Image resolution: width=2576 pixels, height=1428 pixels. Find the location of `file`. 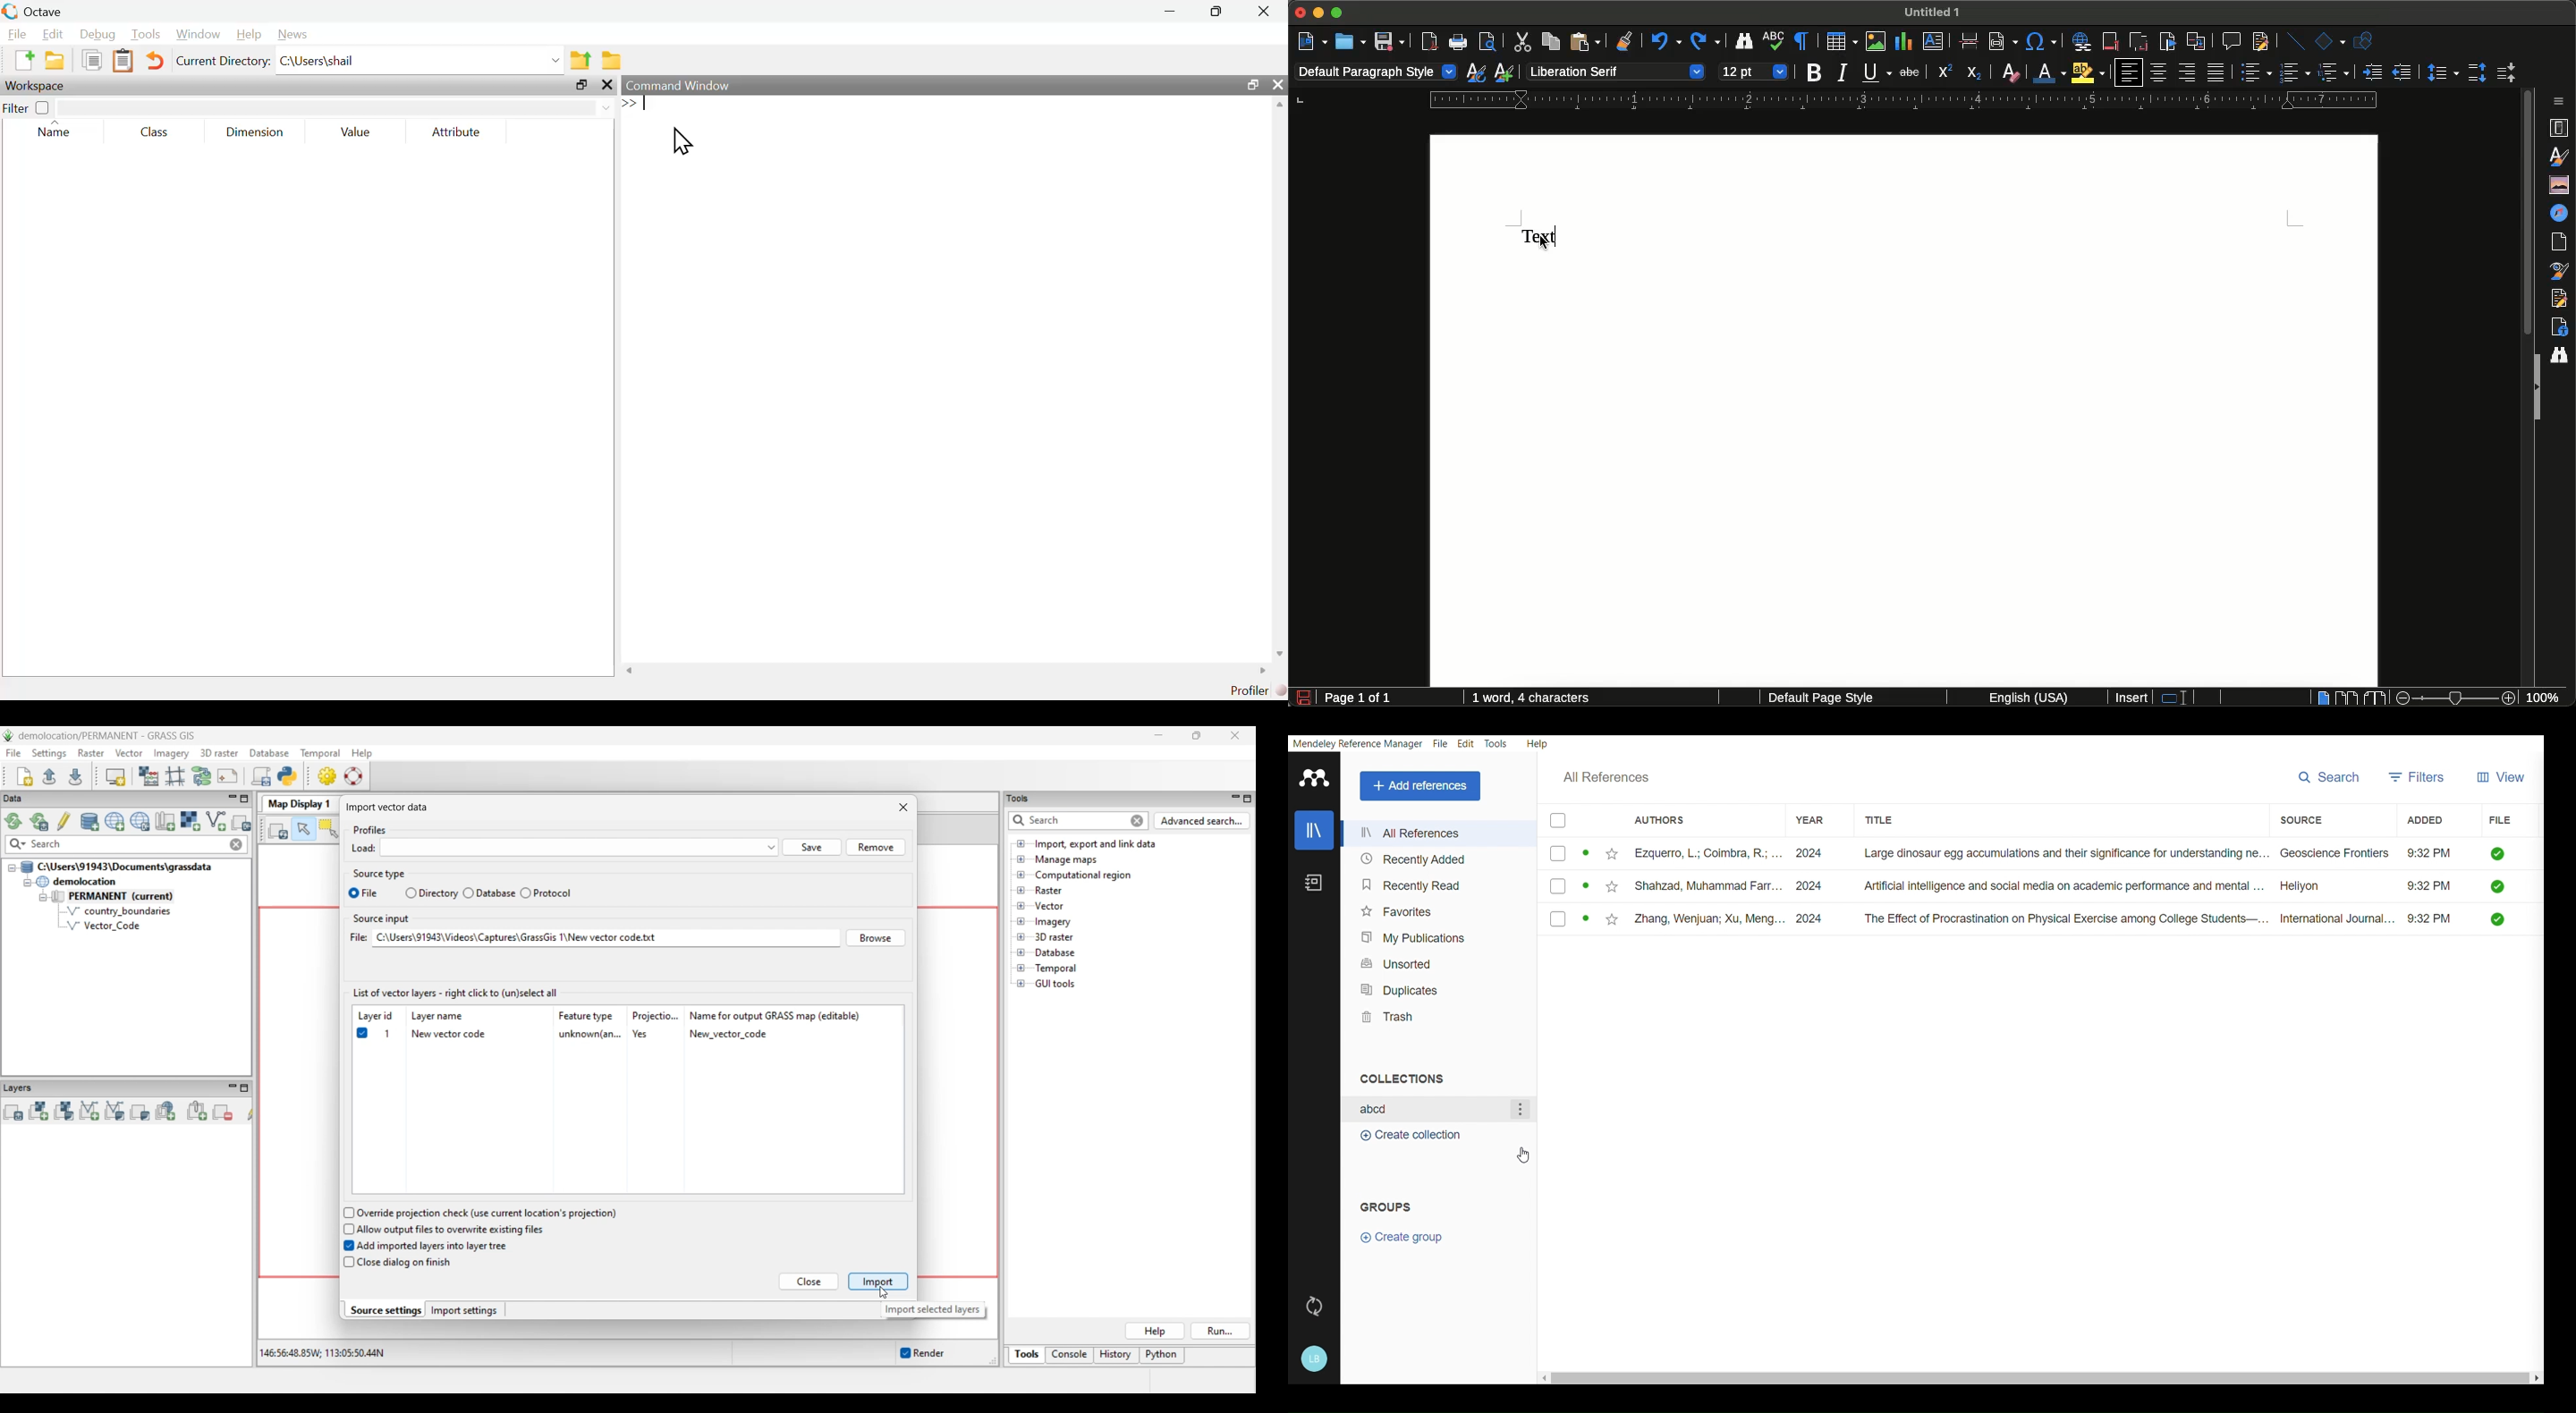

file is located at coordinates (17, 34).